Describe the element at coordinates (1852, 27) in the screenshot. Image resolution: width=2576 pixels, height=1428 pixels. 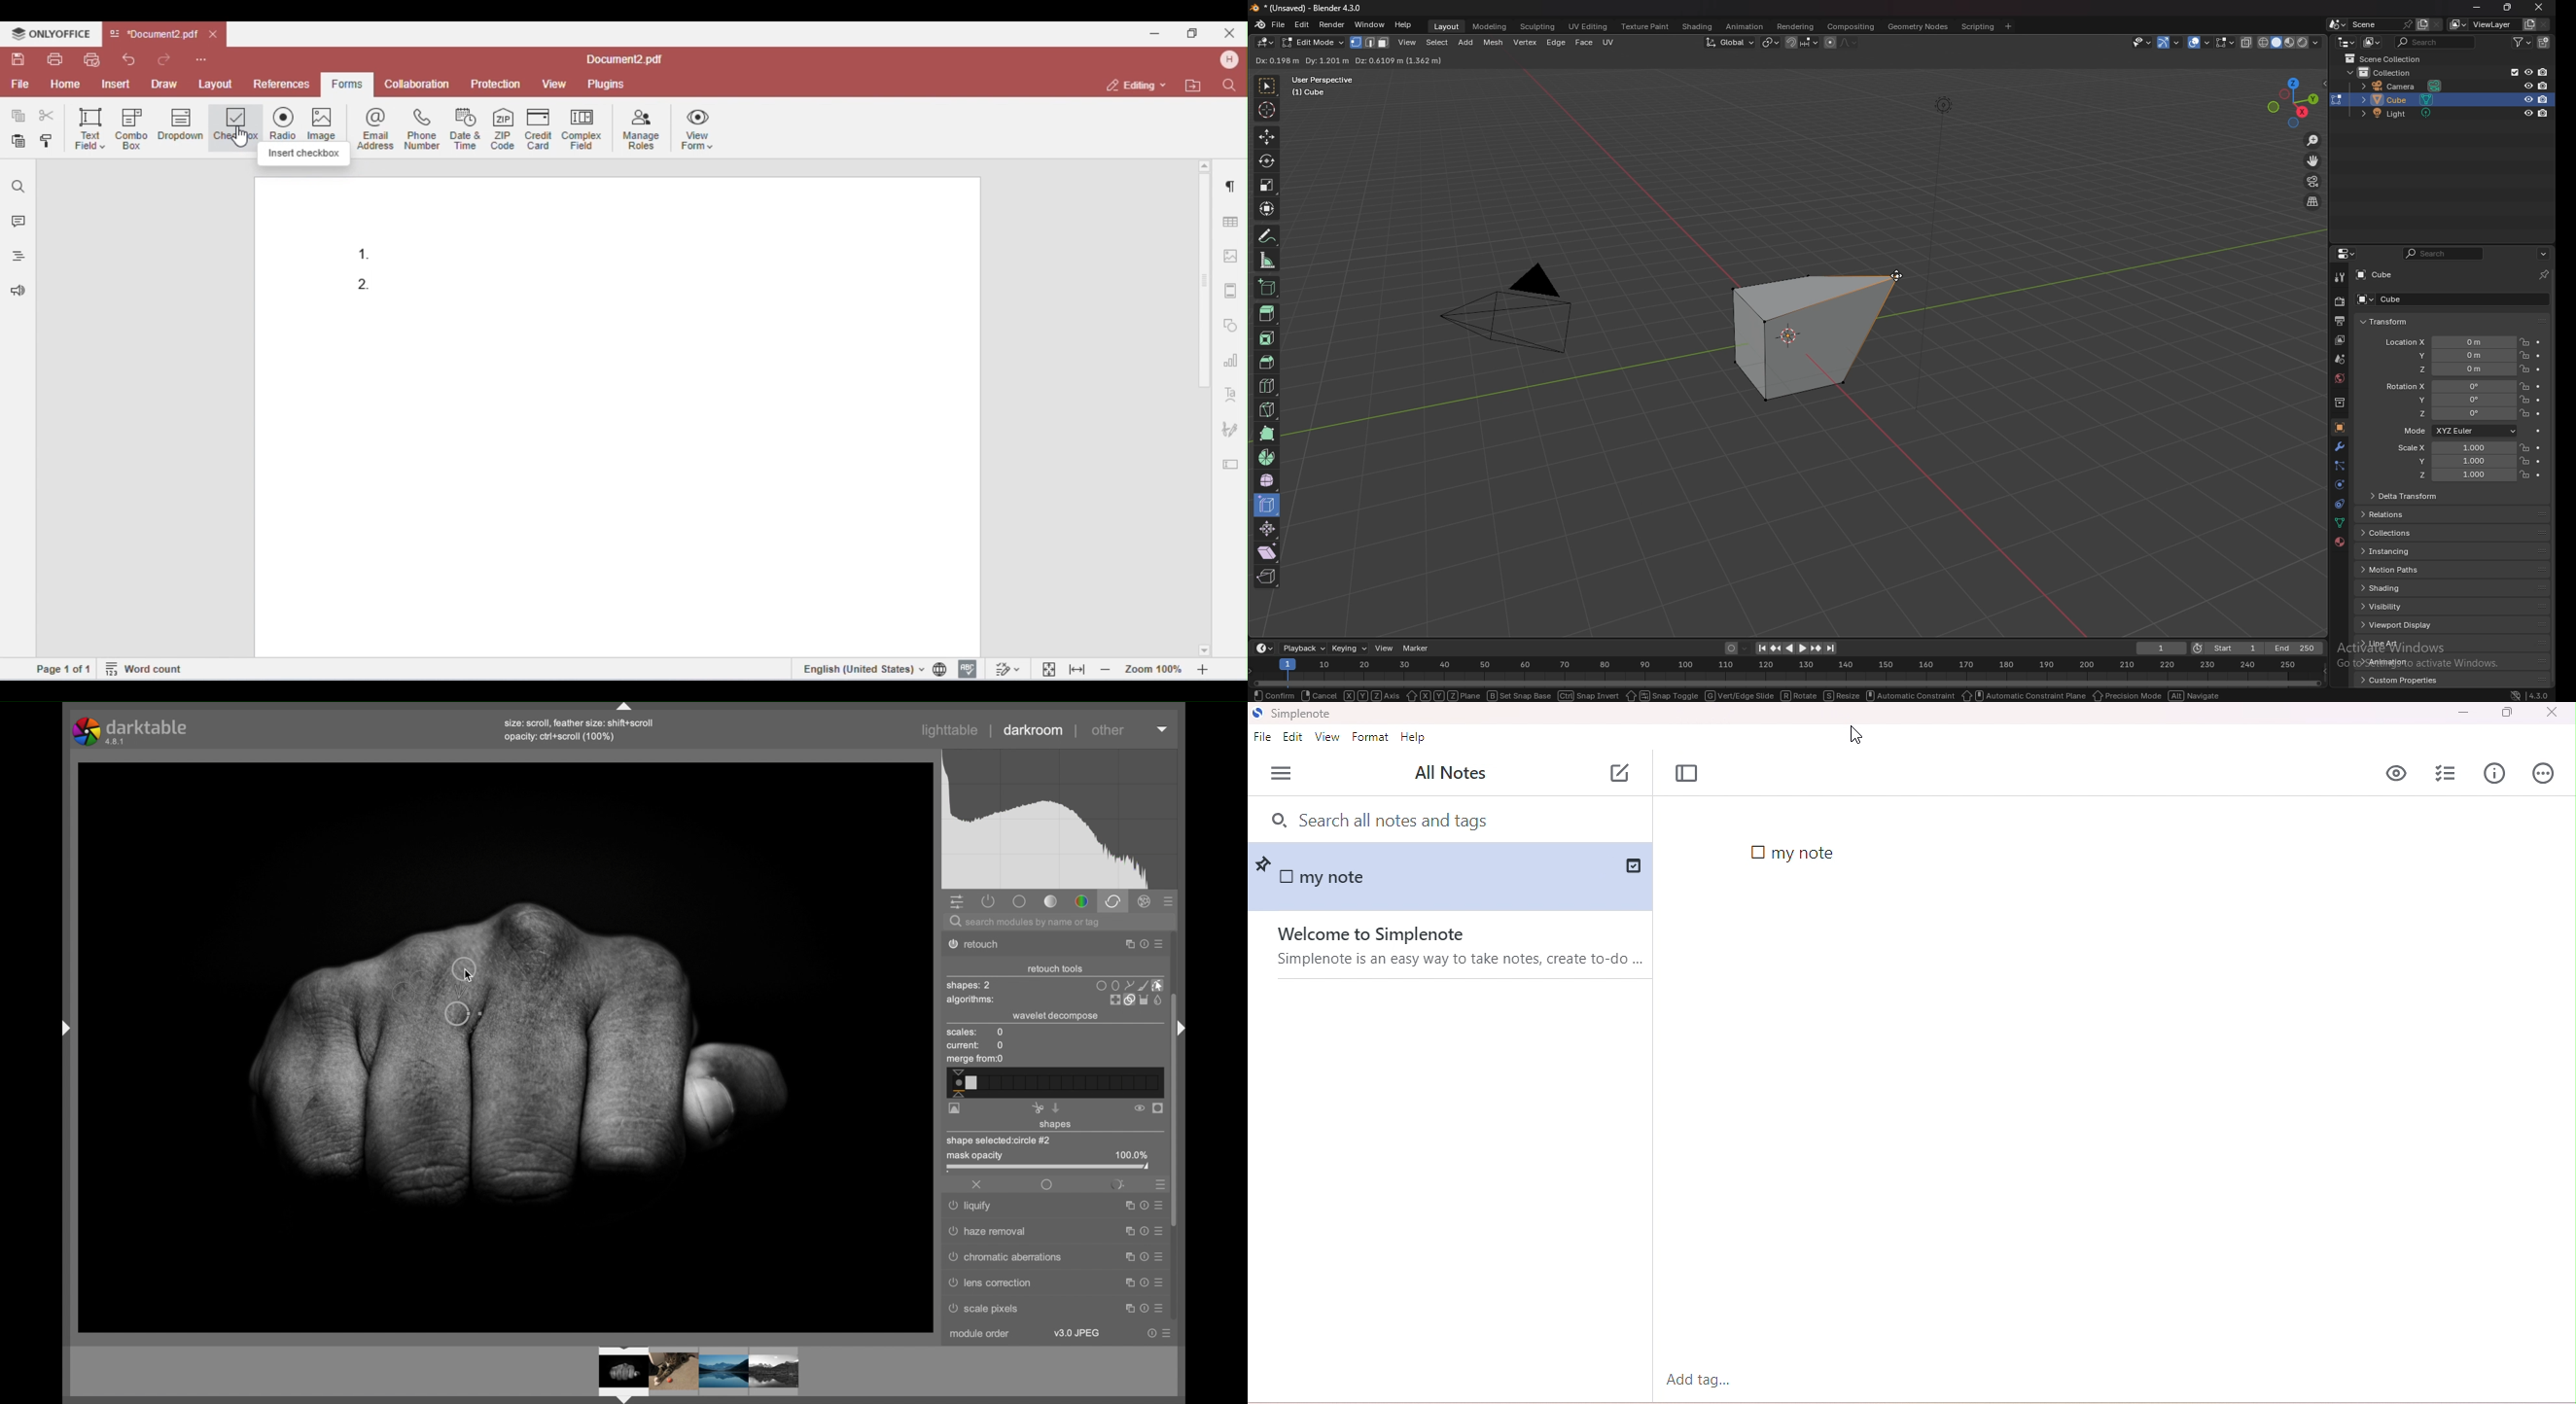
I see `compositing` at that location.